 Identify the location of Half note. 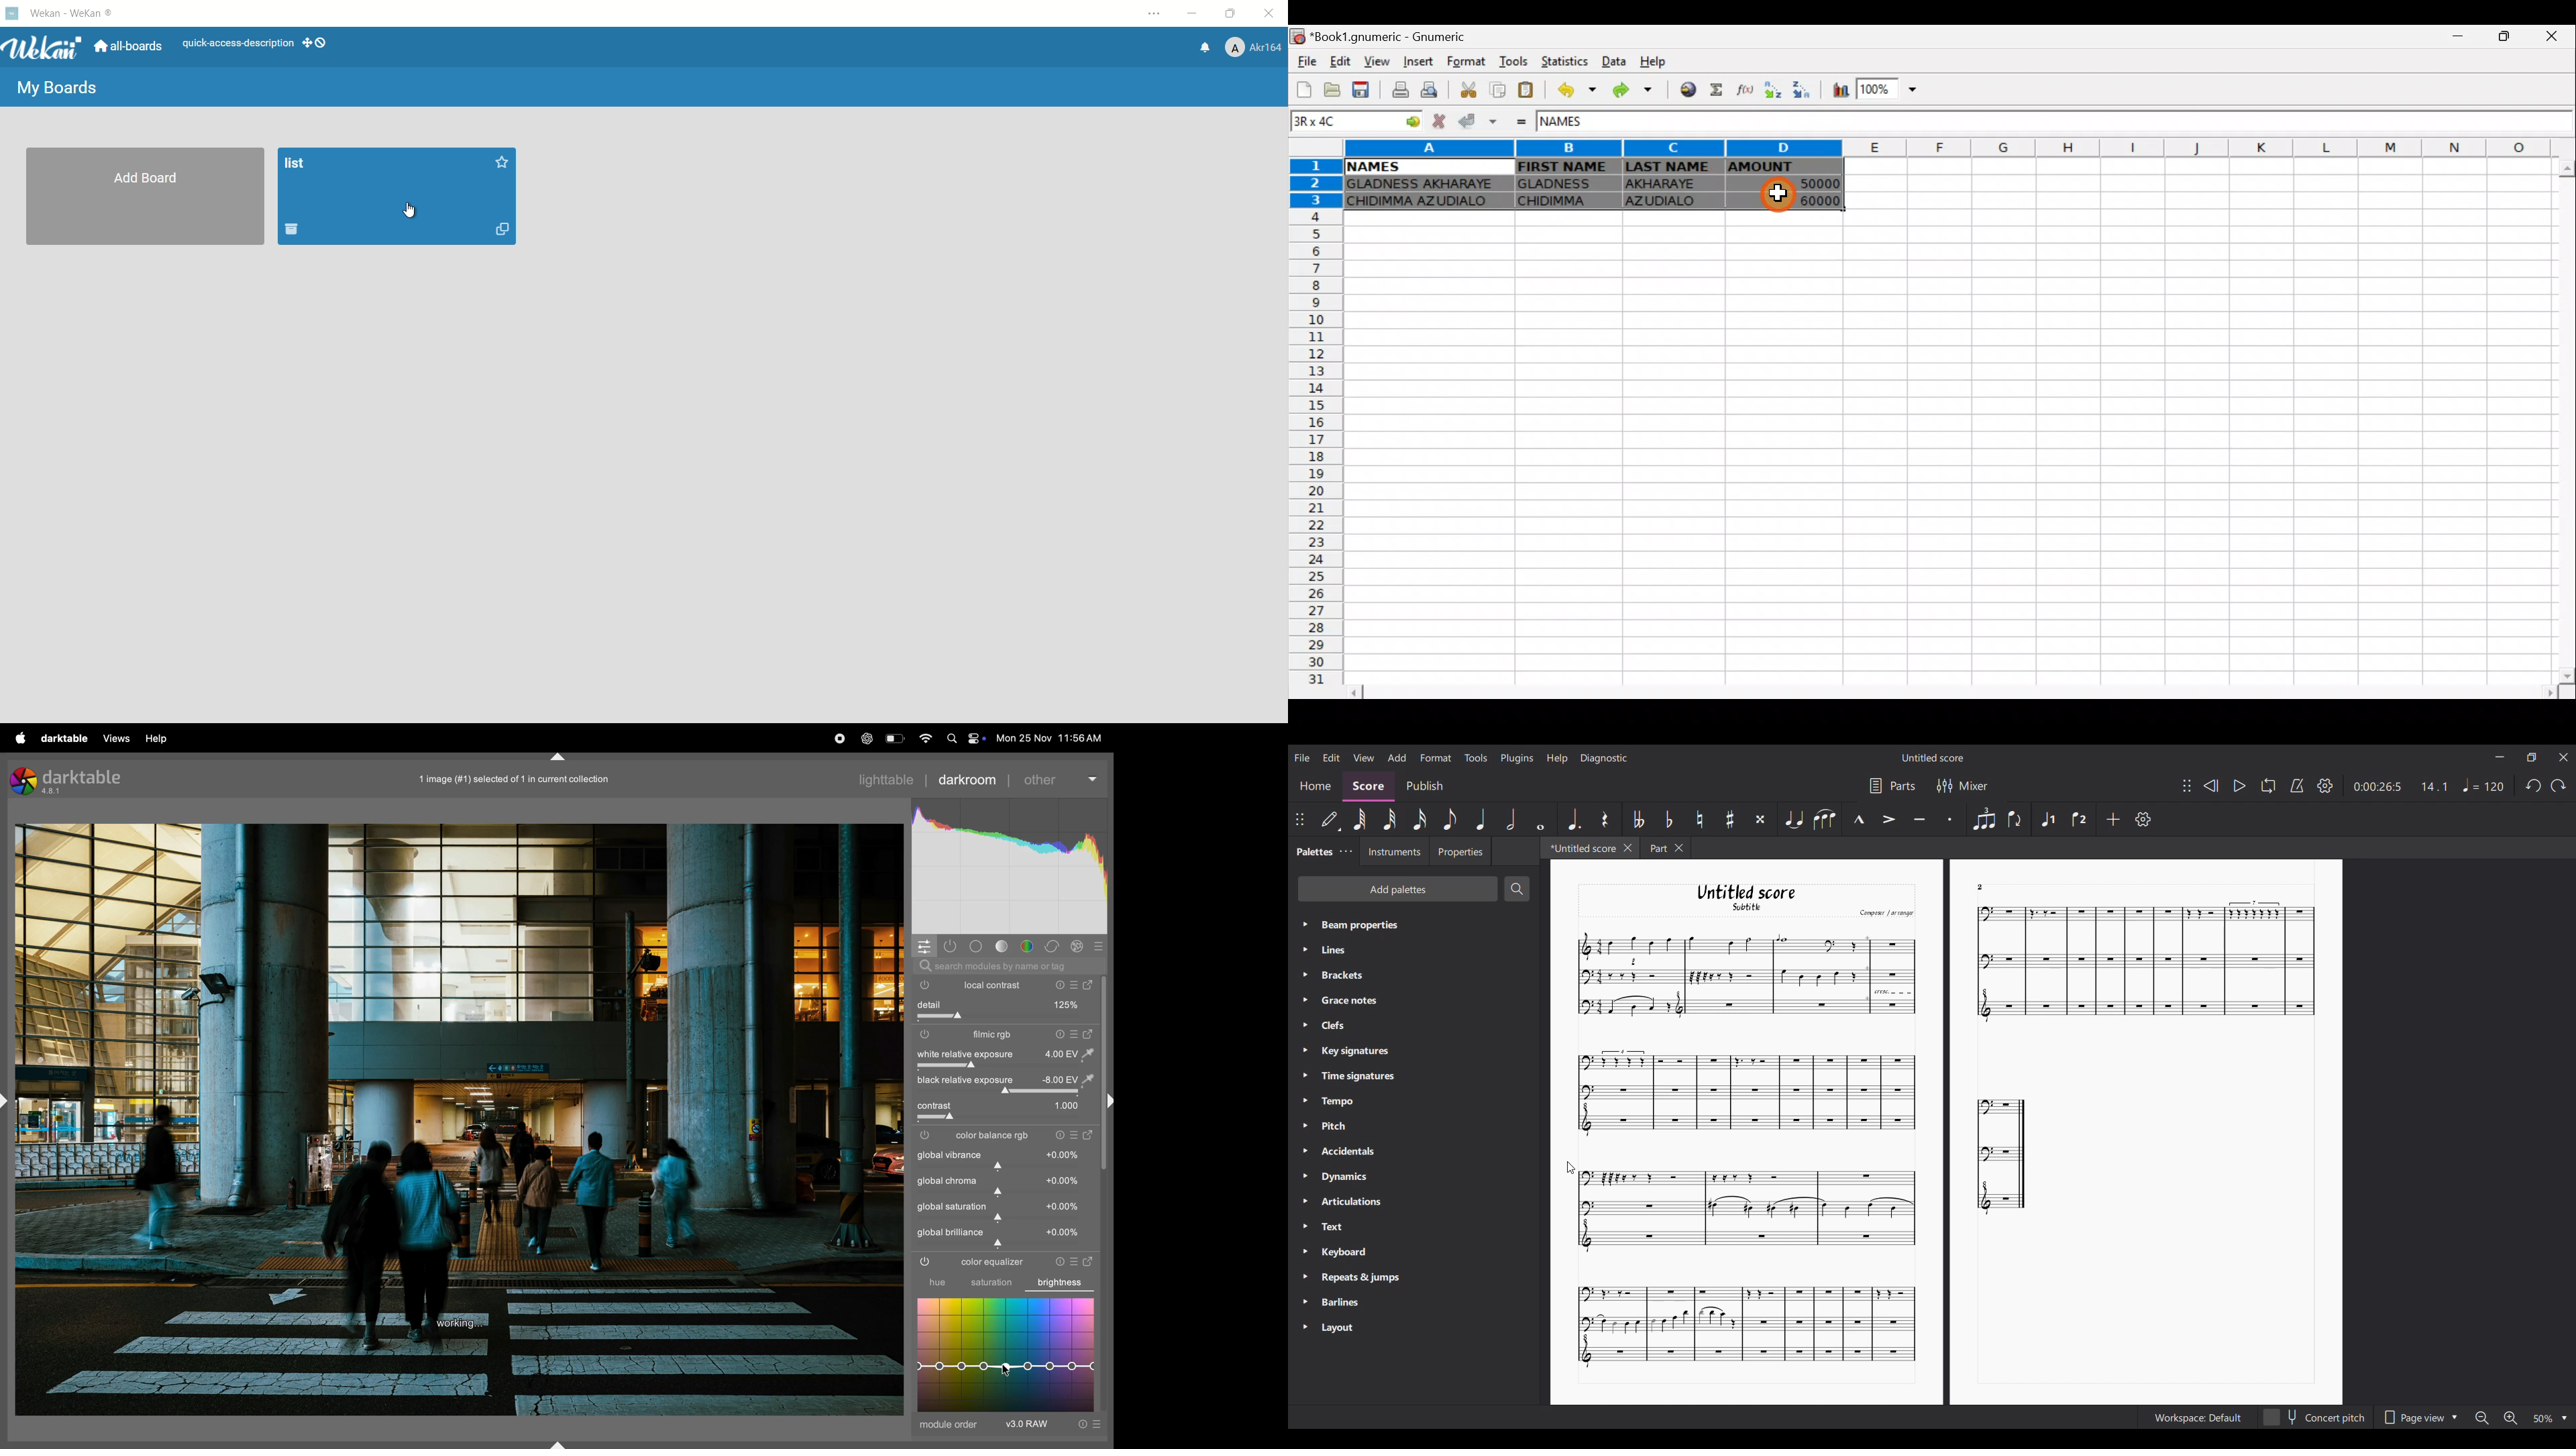
(1511, 819).